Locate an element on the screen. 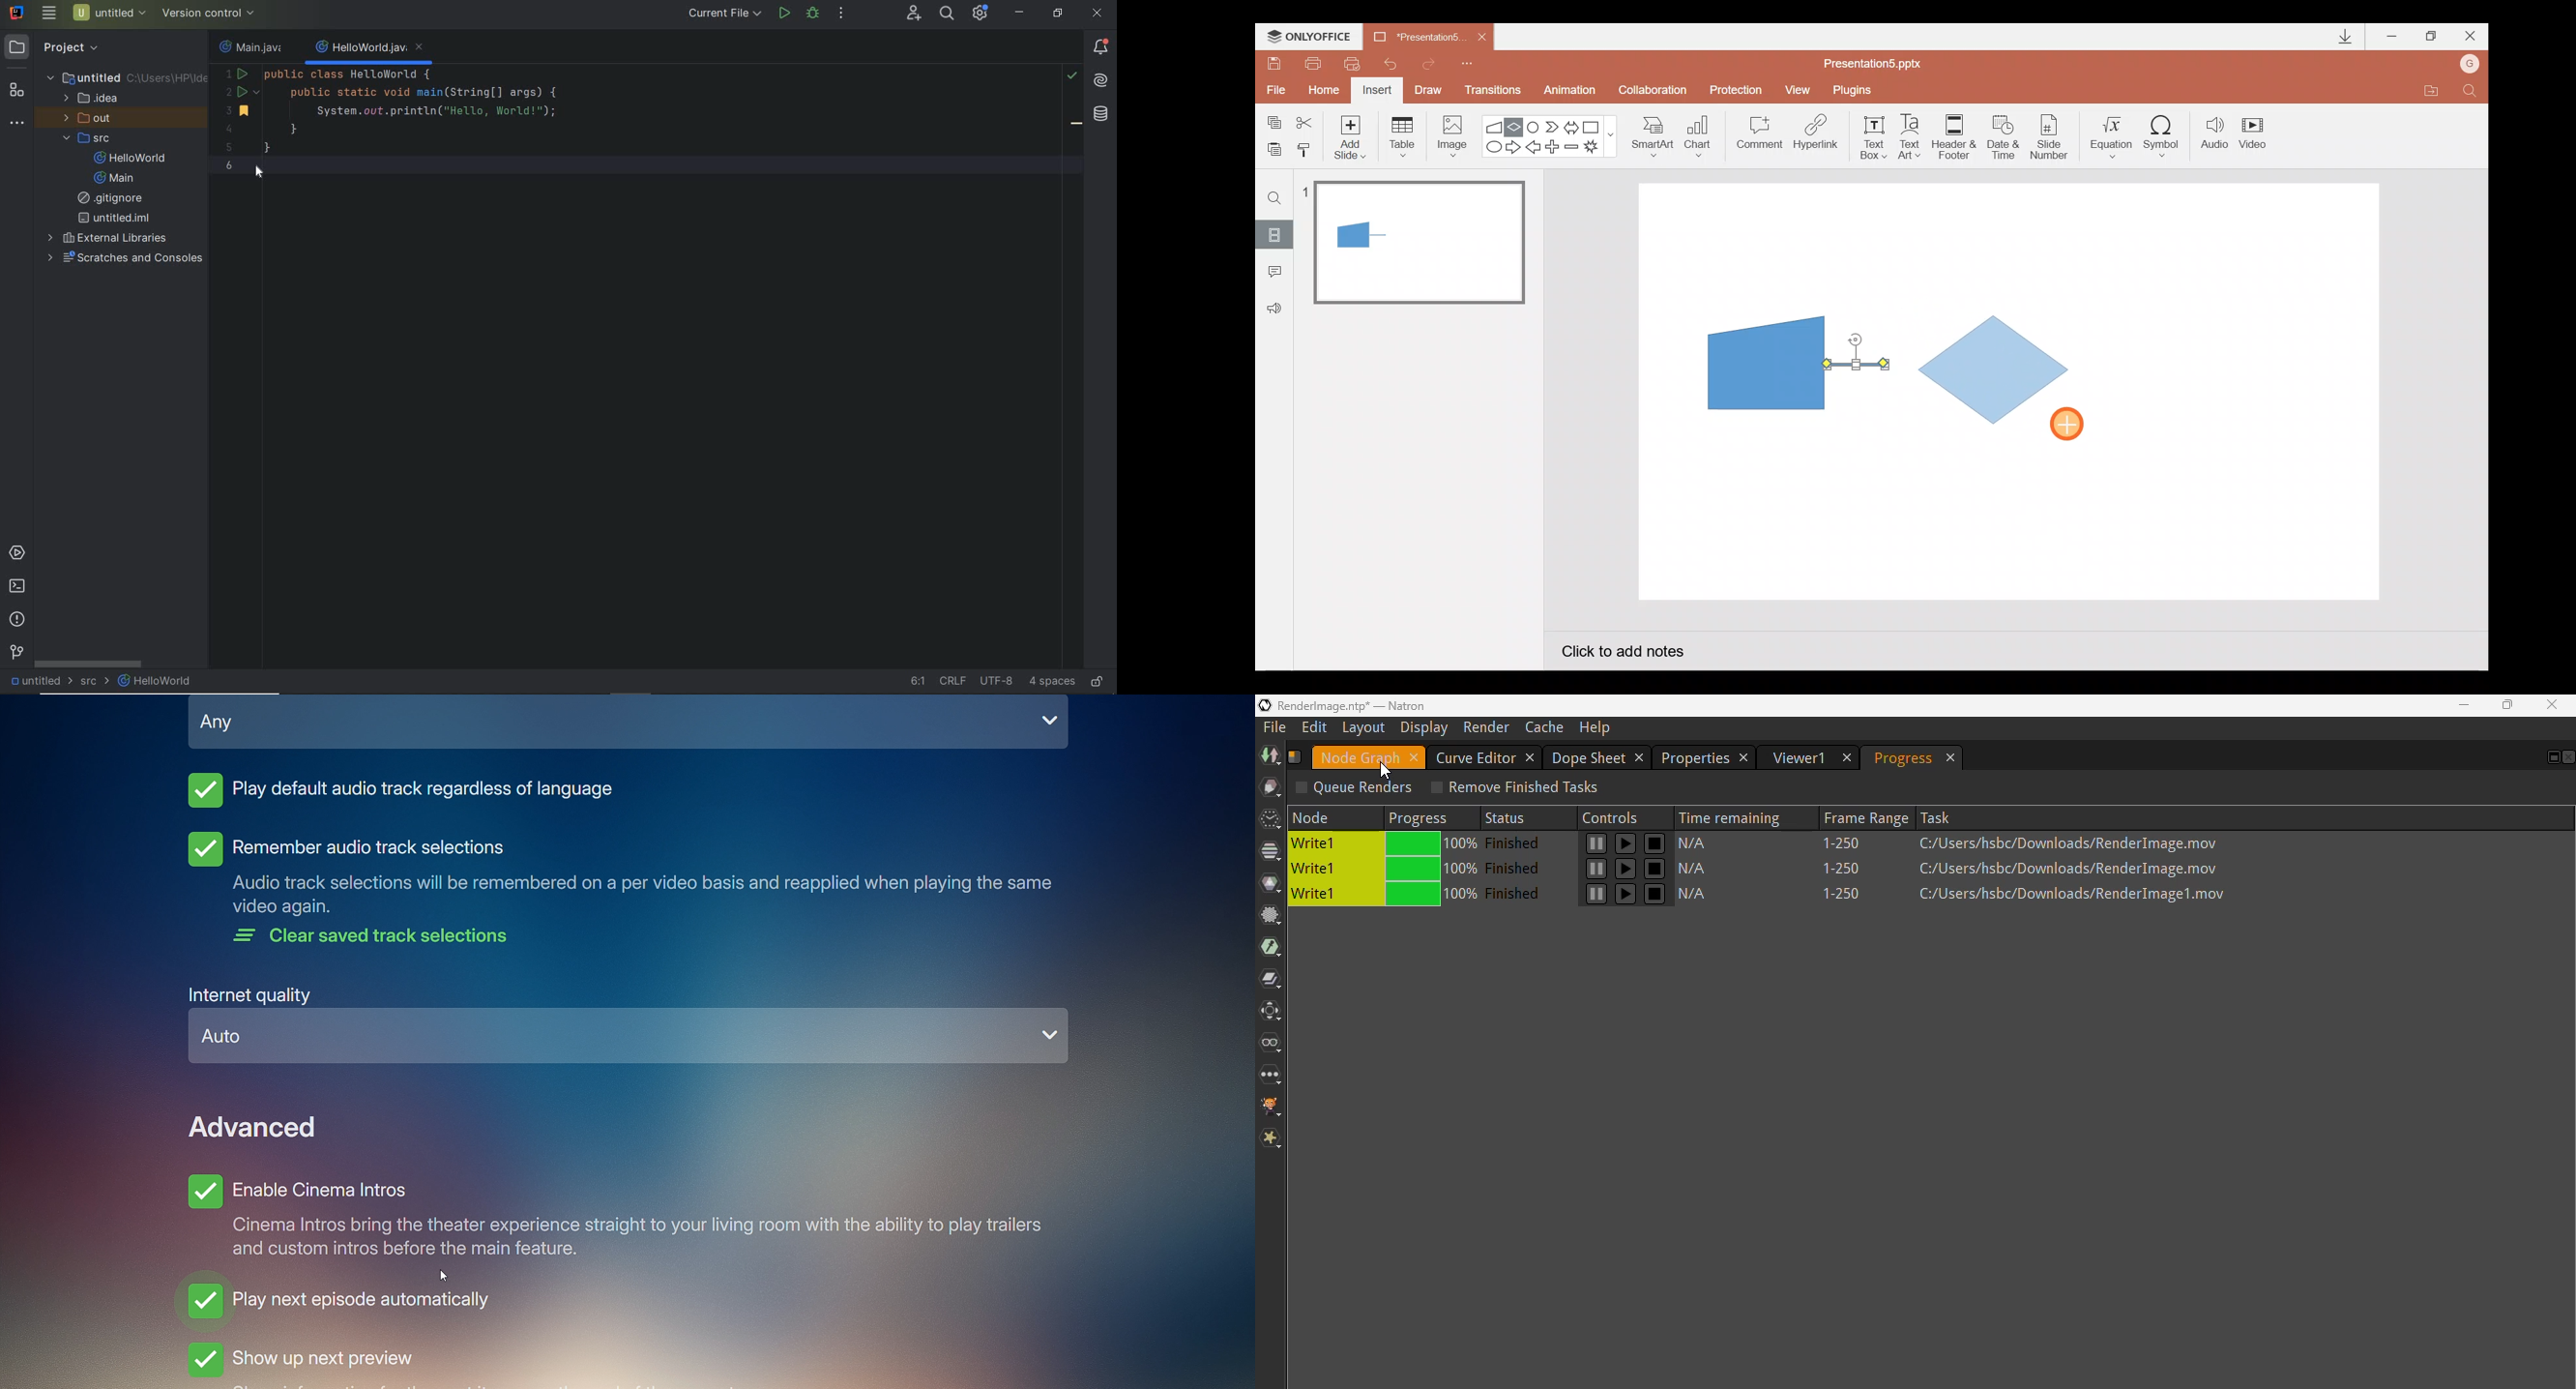 This screenshot has width=2576, height=1400. out is located at coordinates (90, 118).